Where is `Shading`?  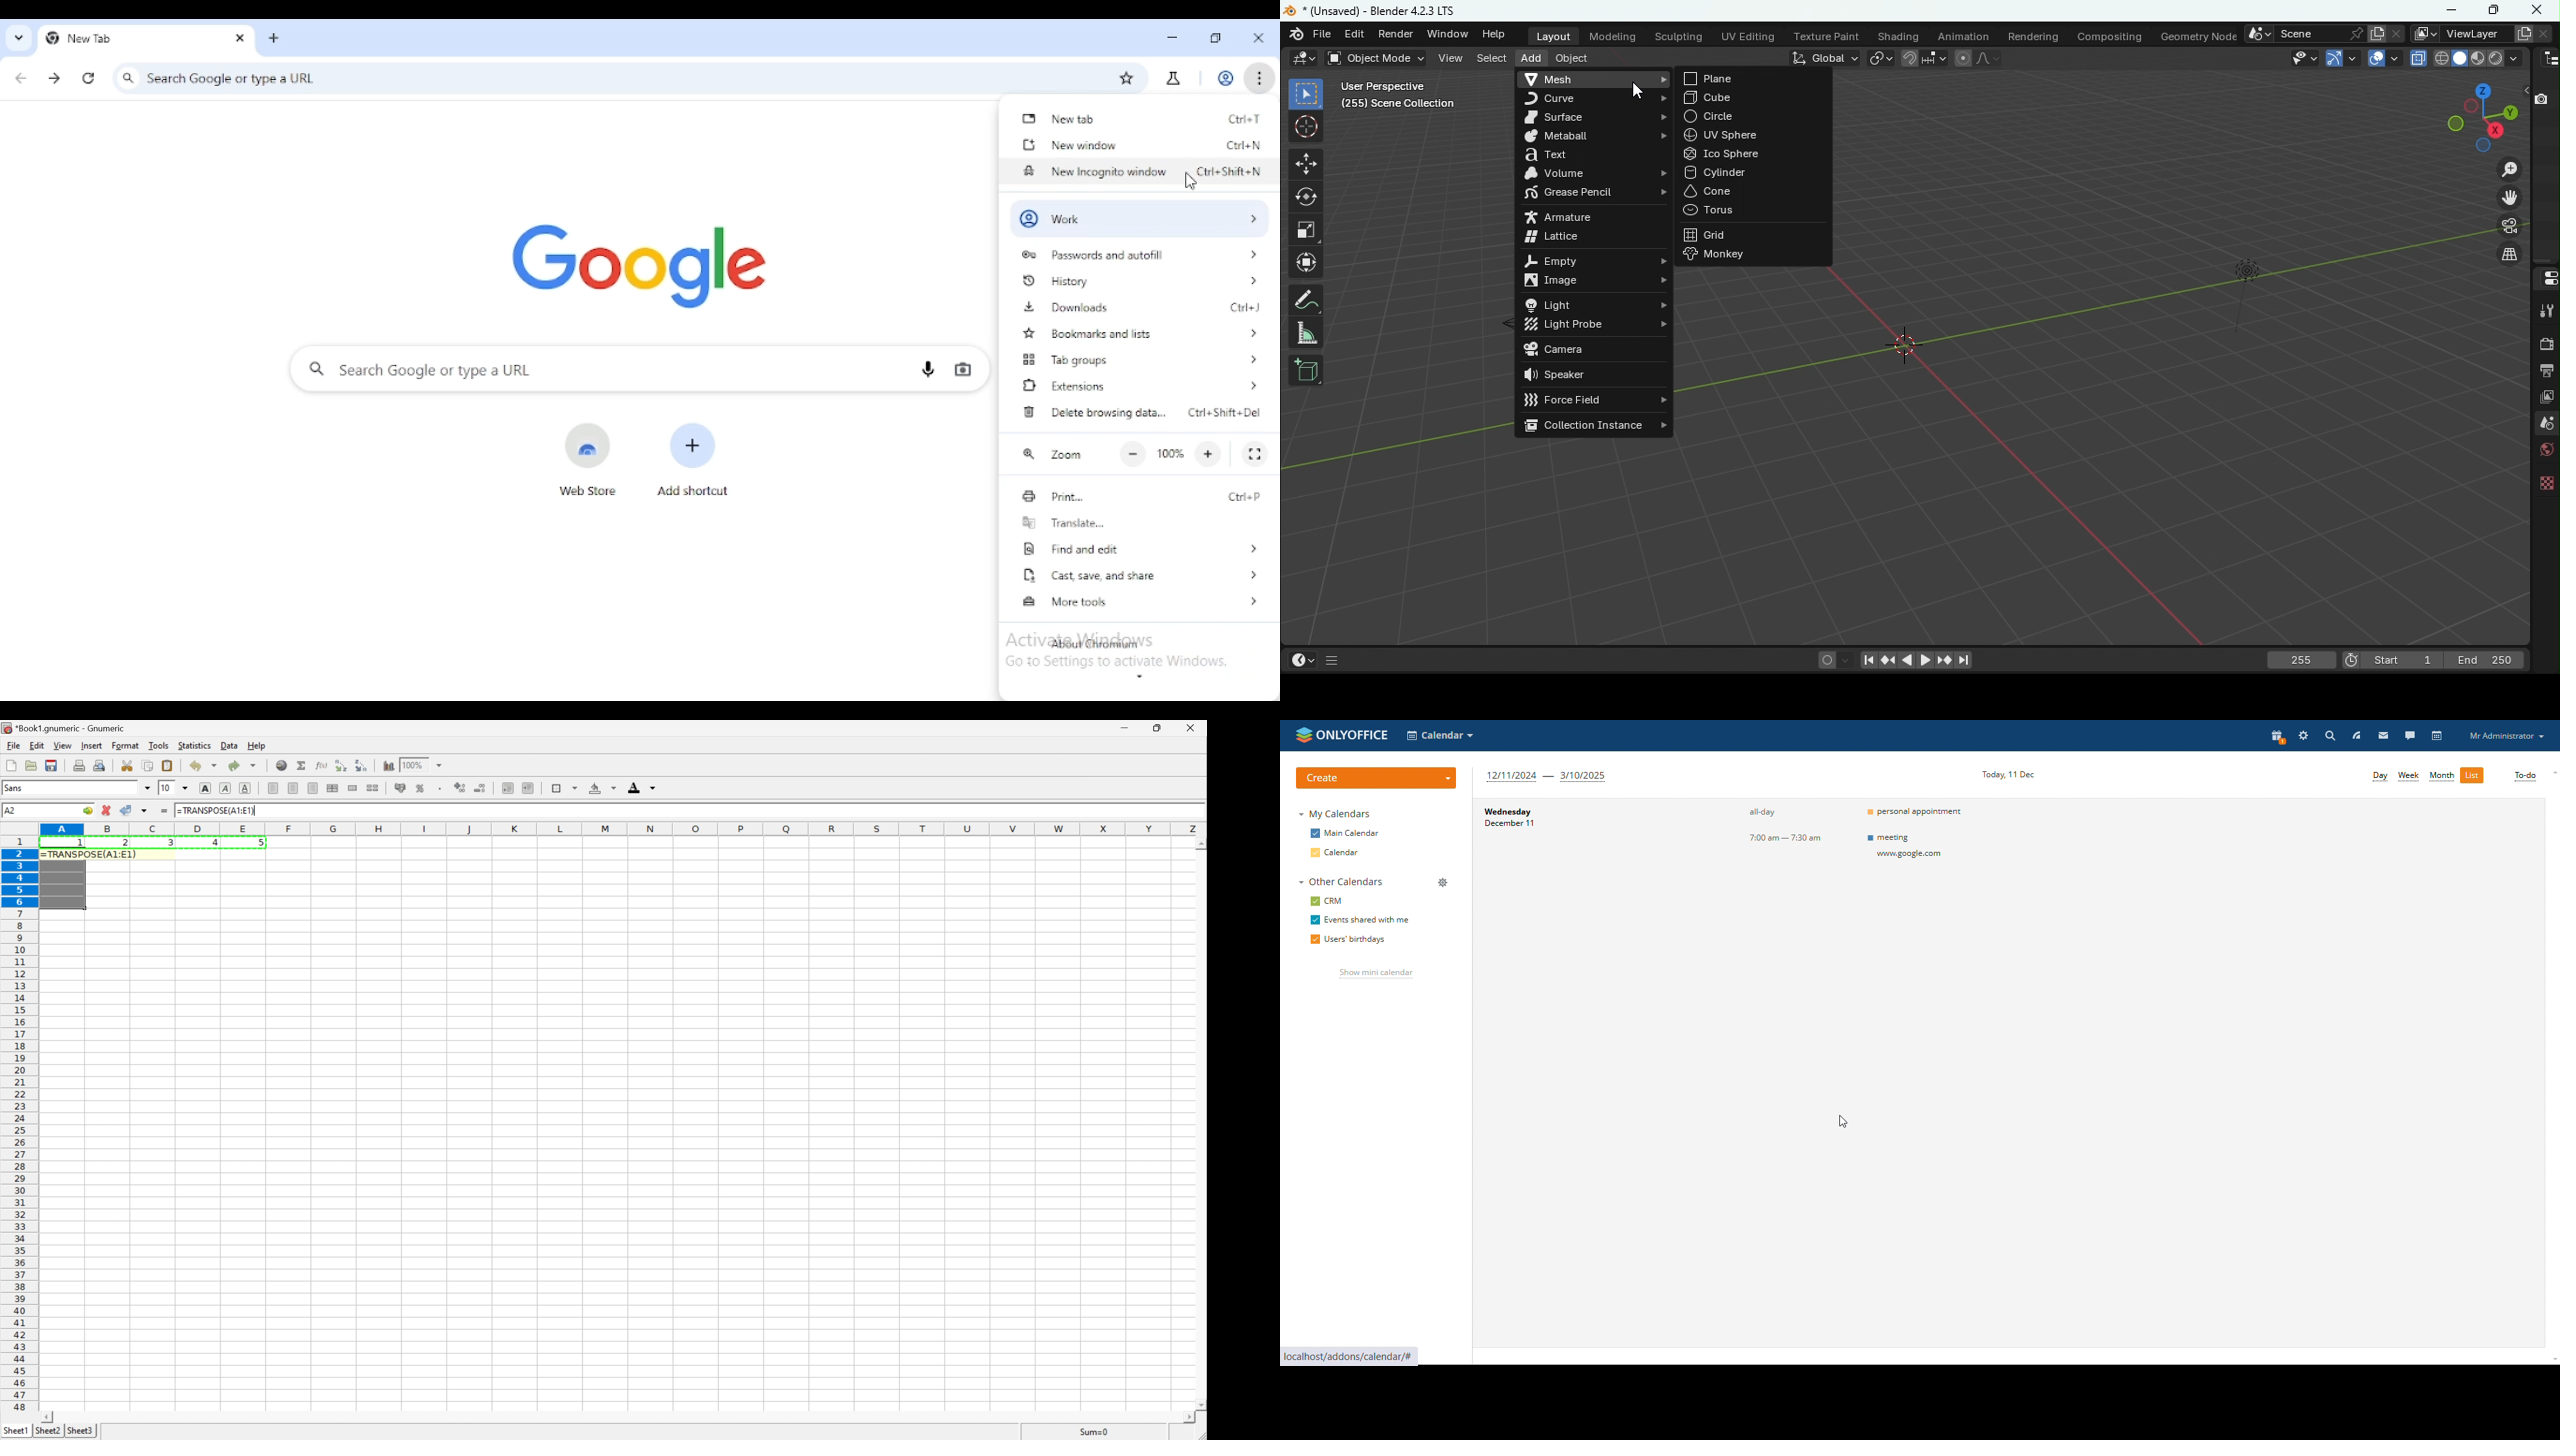 Shading is located at coordinates (2514, 58).